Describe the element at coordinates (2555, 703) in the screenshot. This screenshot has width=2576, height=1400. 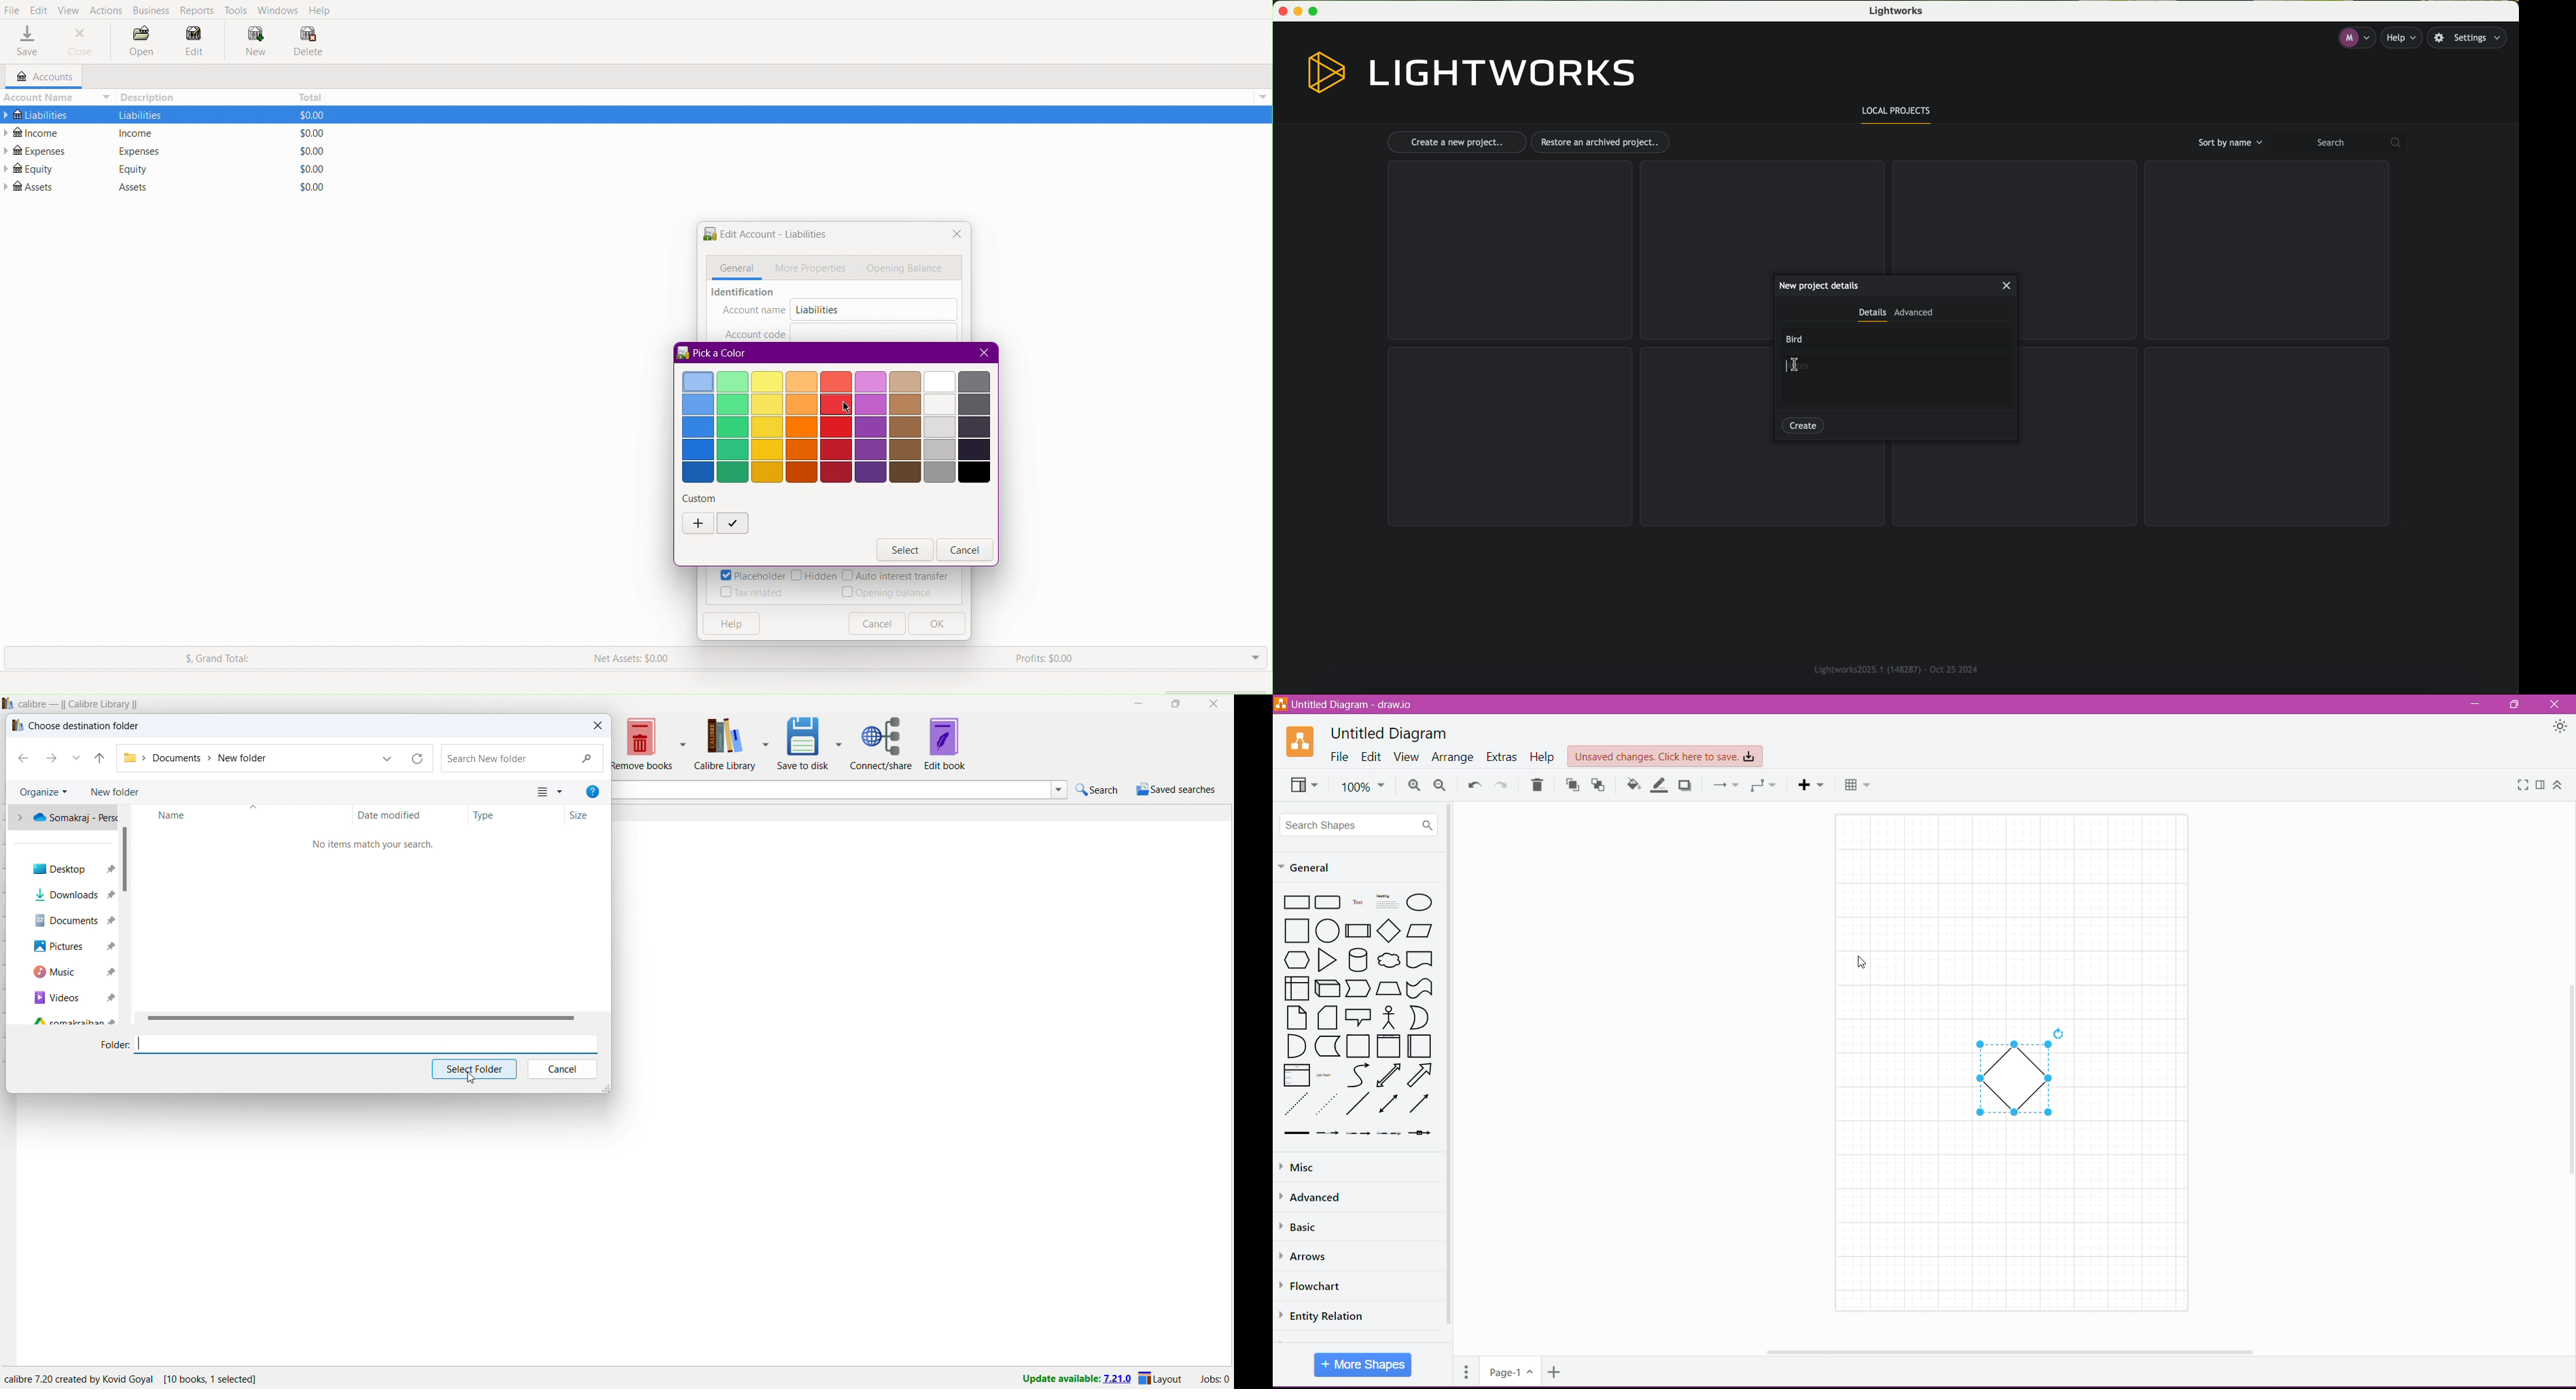
I see `Close` at that location.